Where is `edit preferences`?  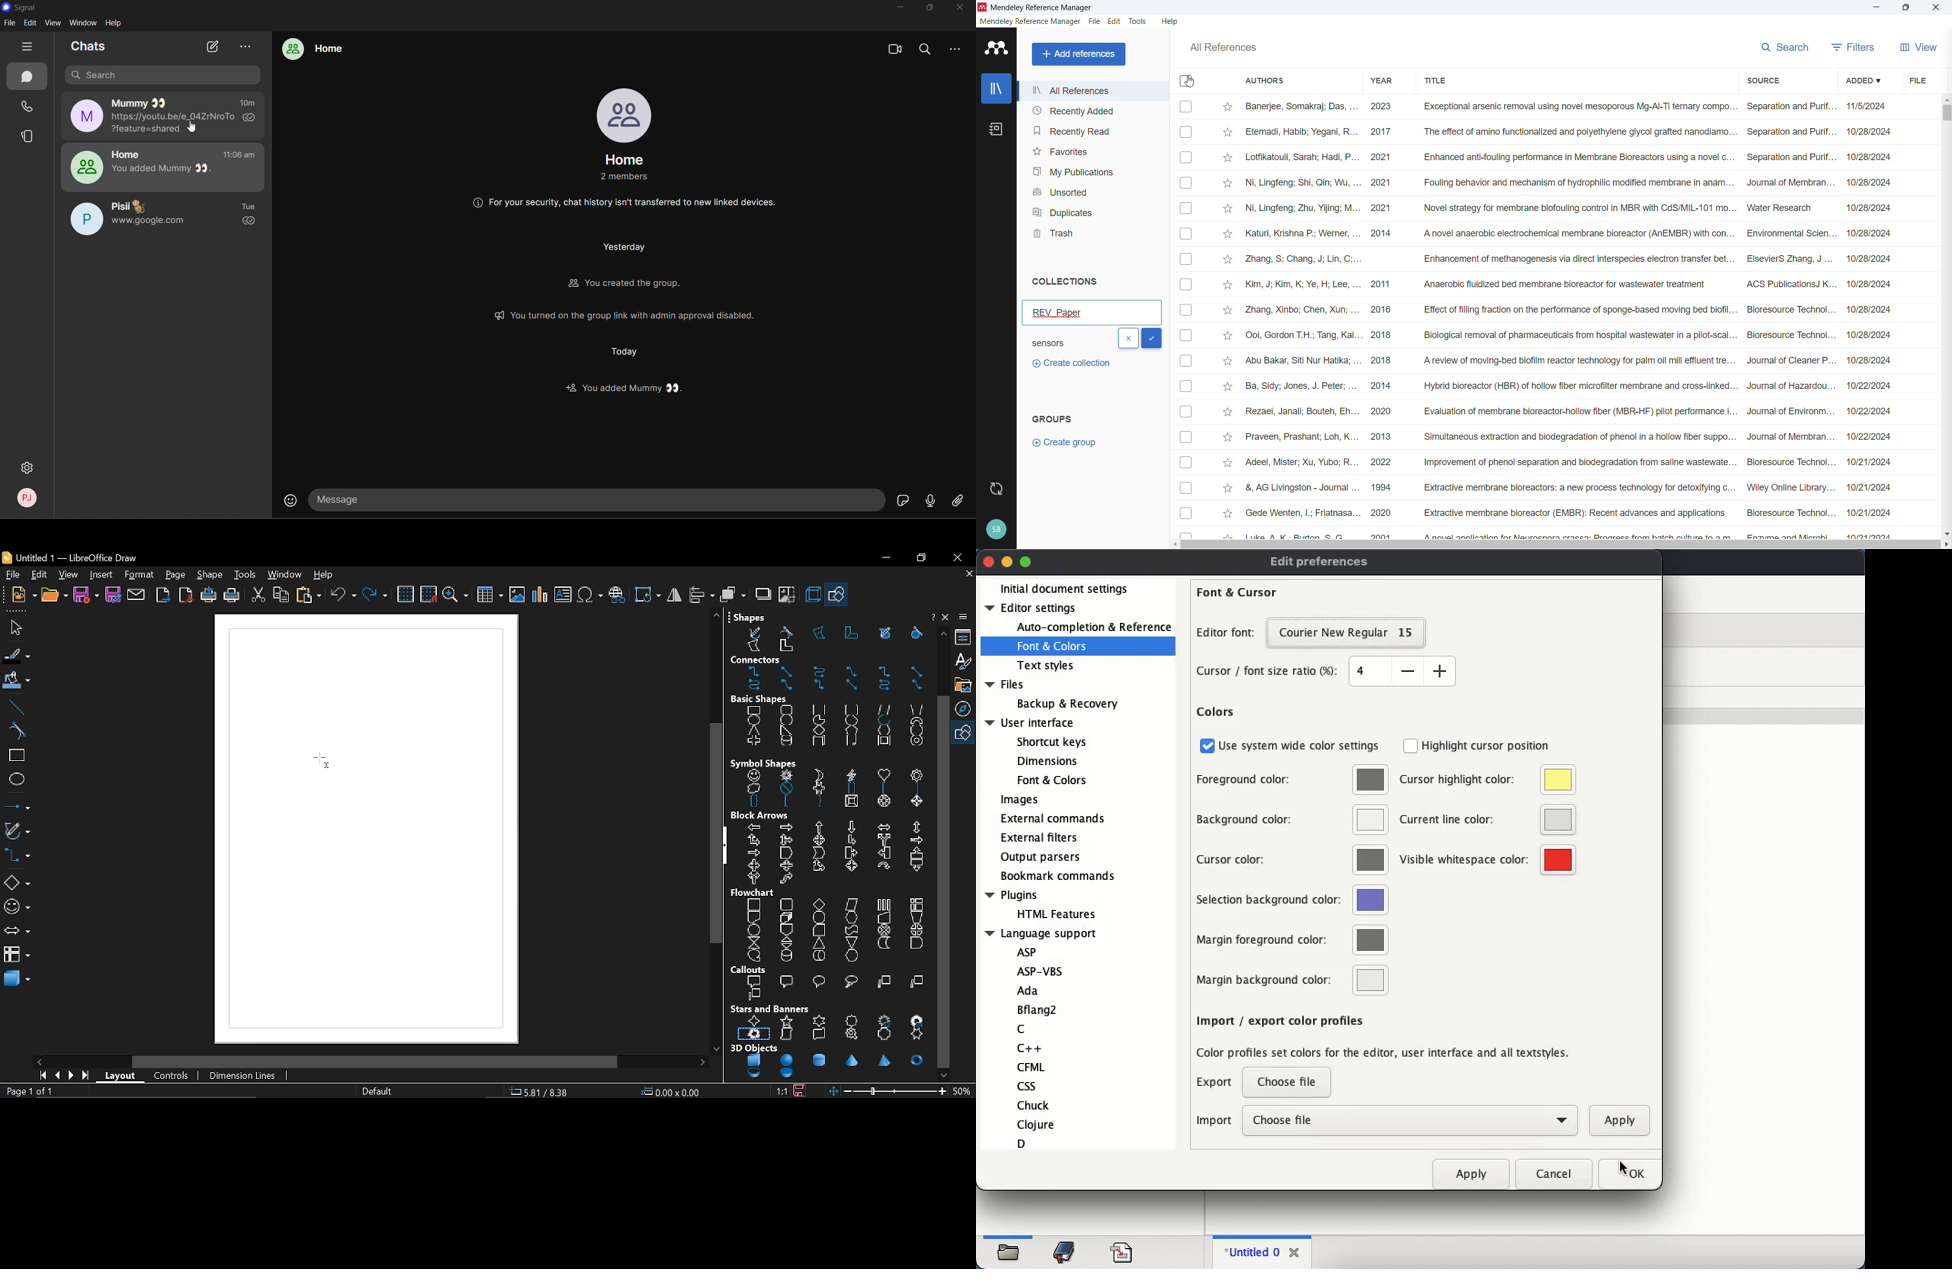
edit preferences is located at coordinates (1320, 562).